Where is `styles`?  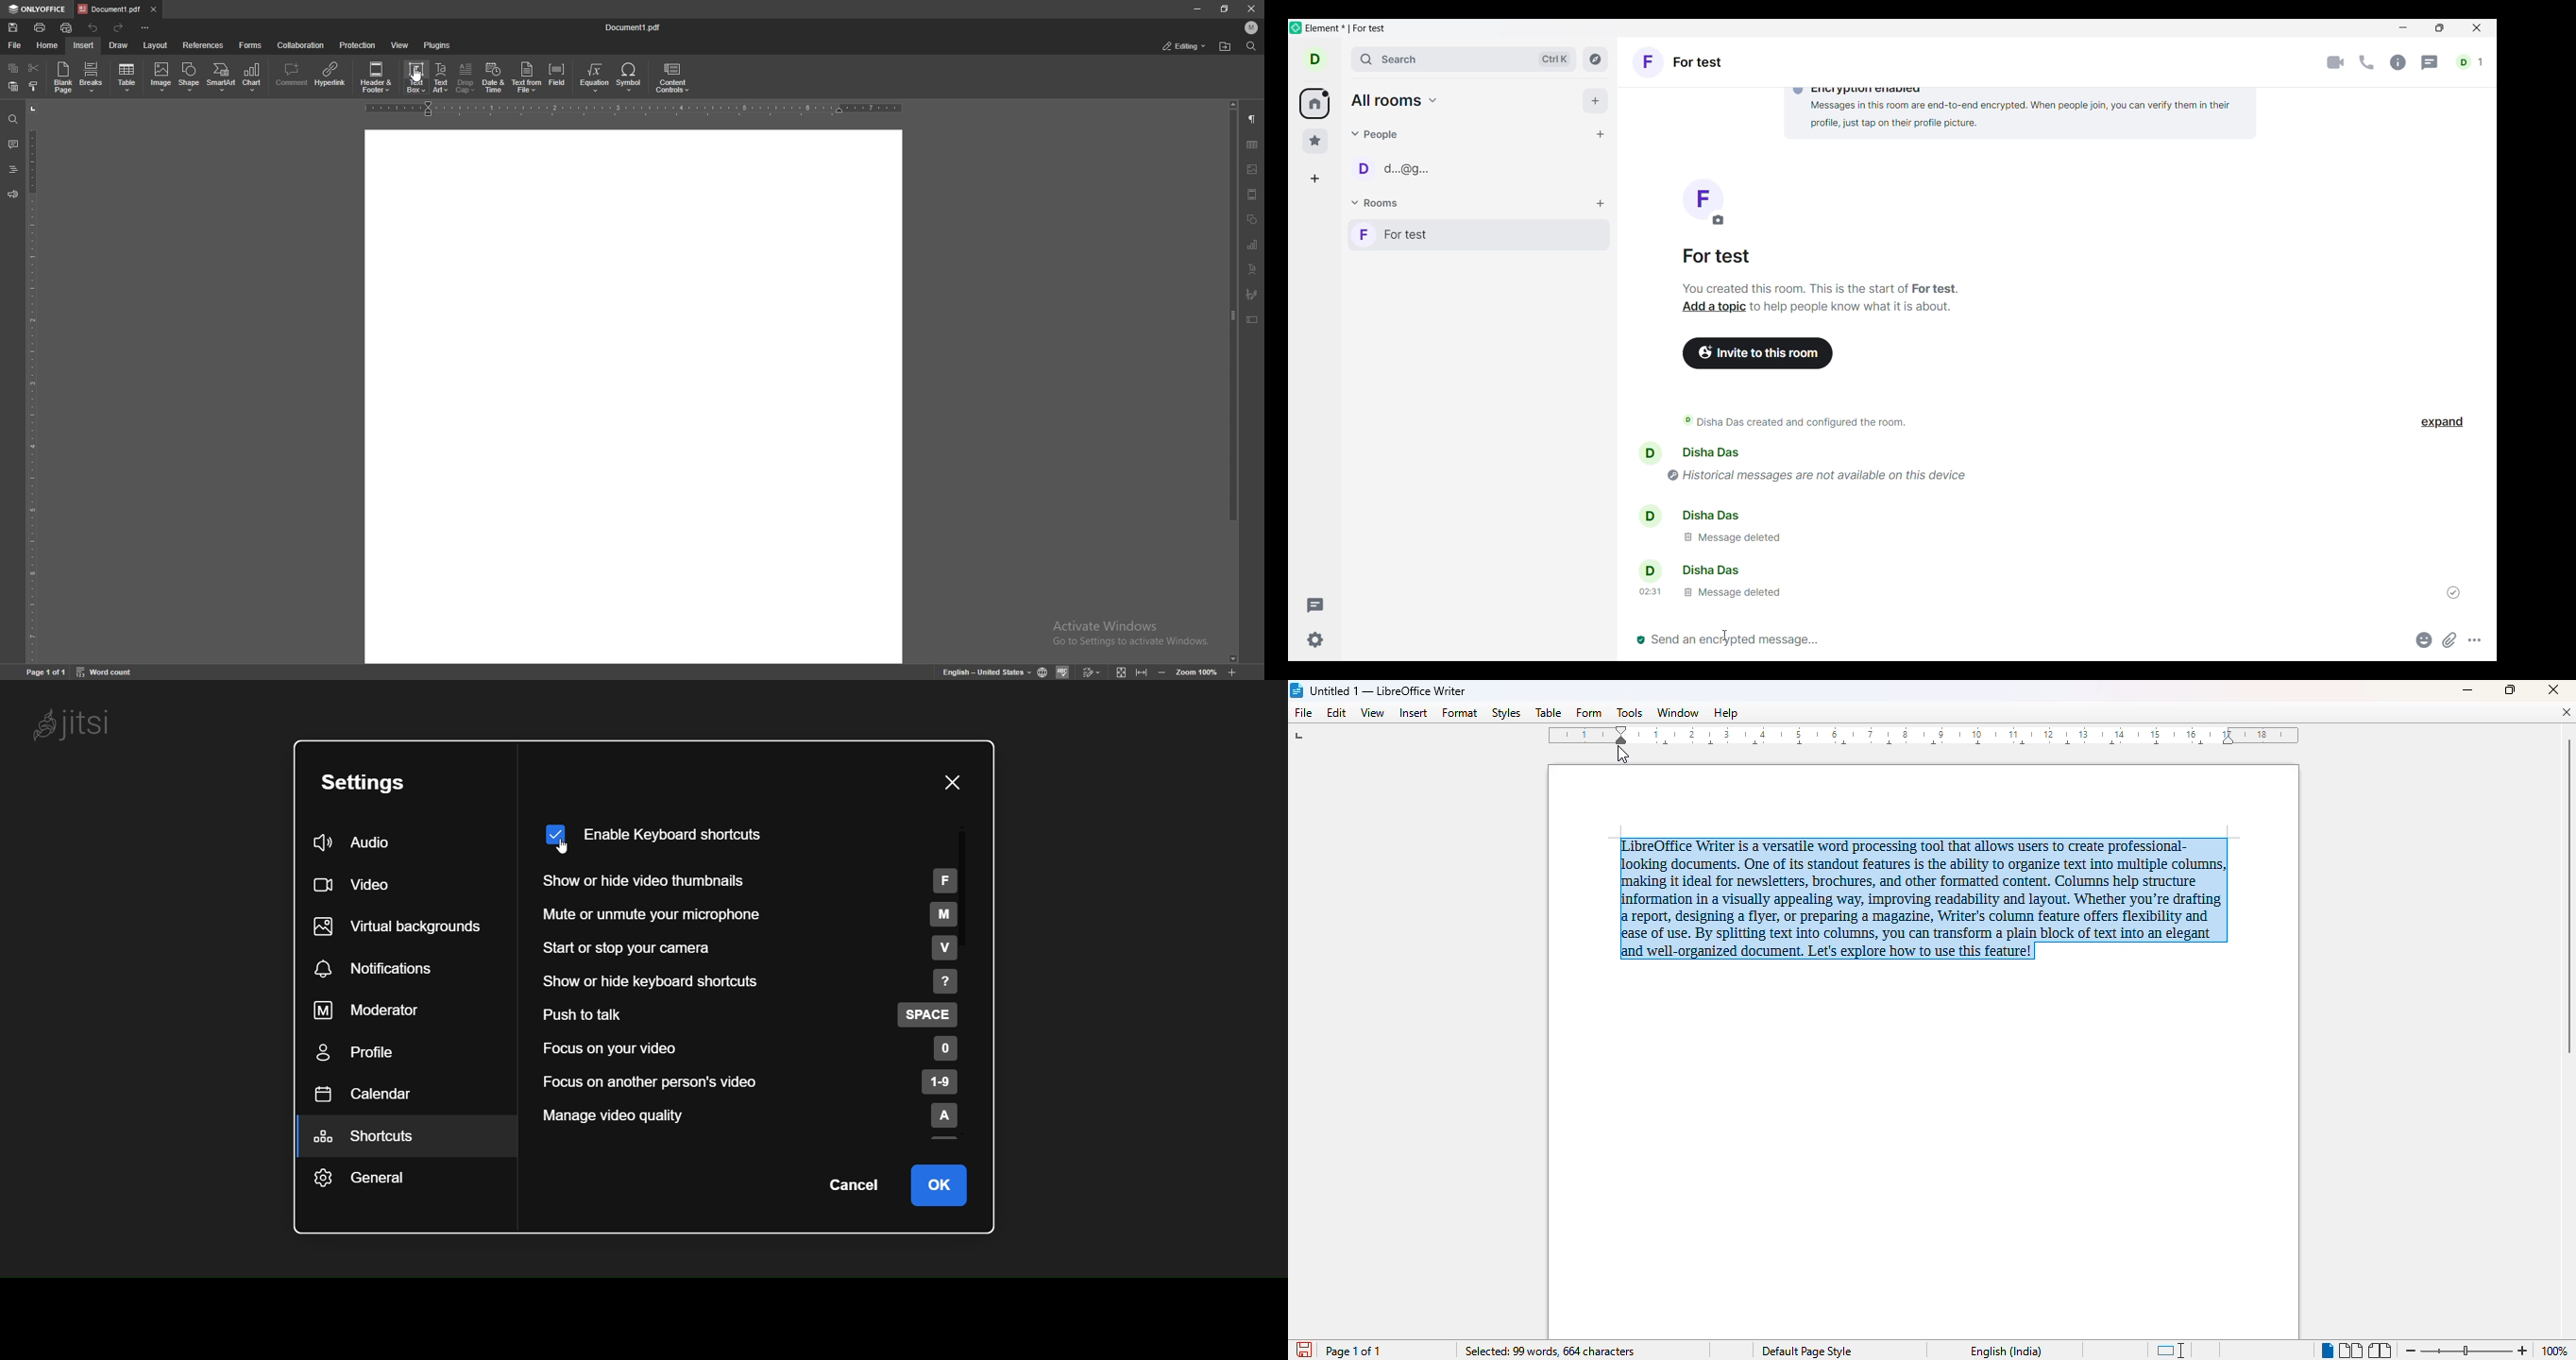
styles is located at coordinates (1505, 712).